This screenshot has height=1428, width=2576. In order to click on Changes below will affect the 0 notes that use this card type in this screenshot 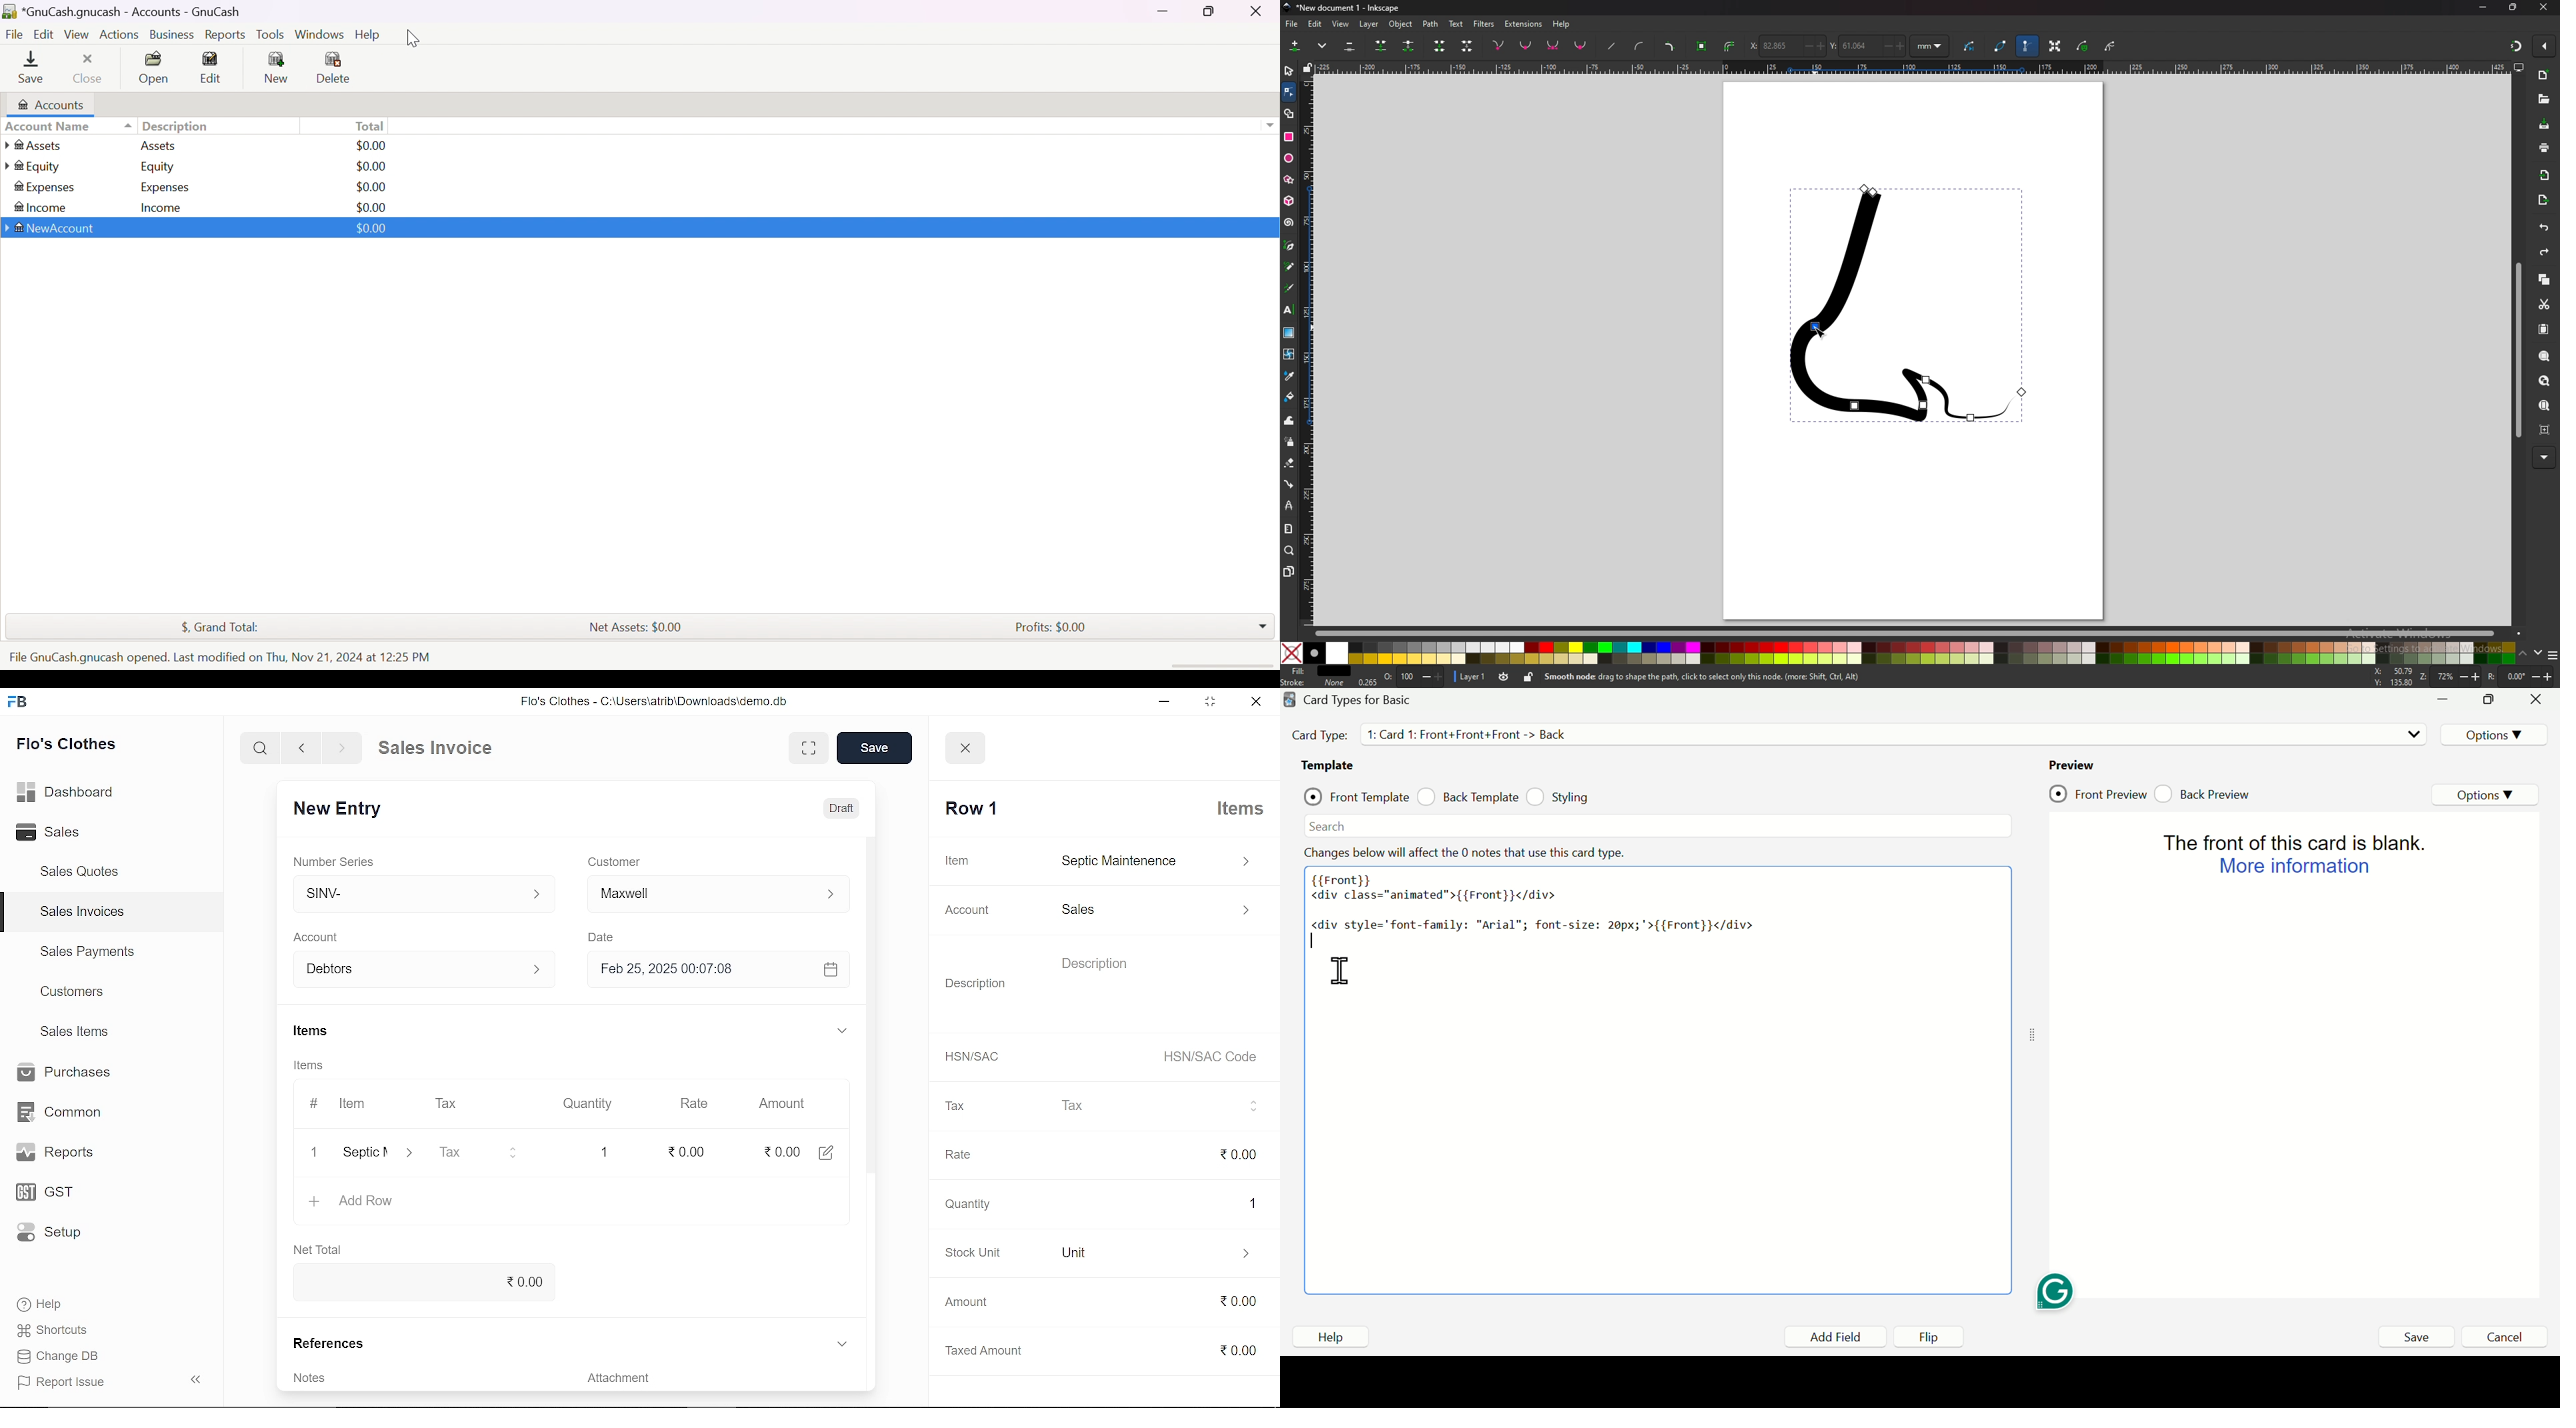, I will do `click(1478, 854)`.